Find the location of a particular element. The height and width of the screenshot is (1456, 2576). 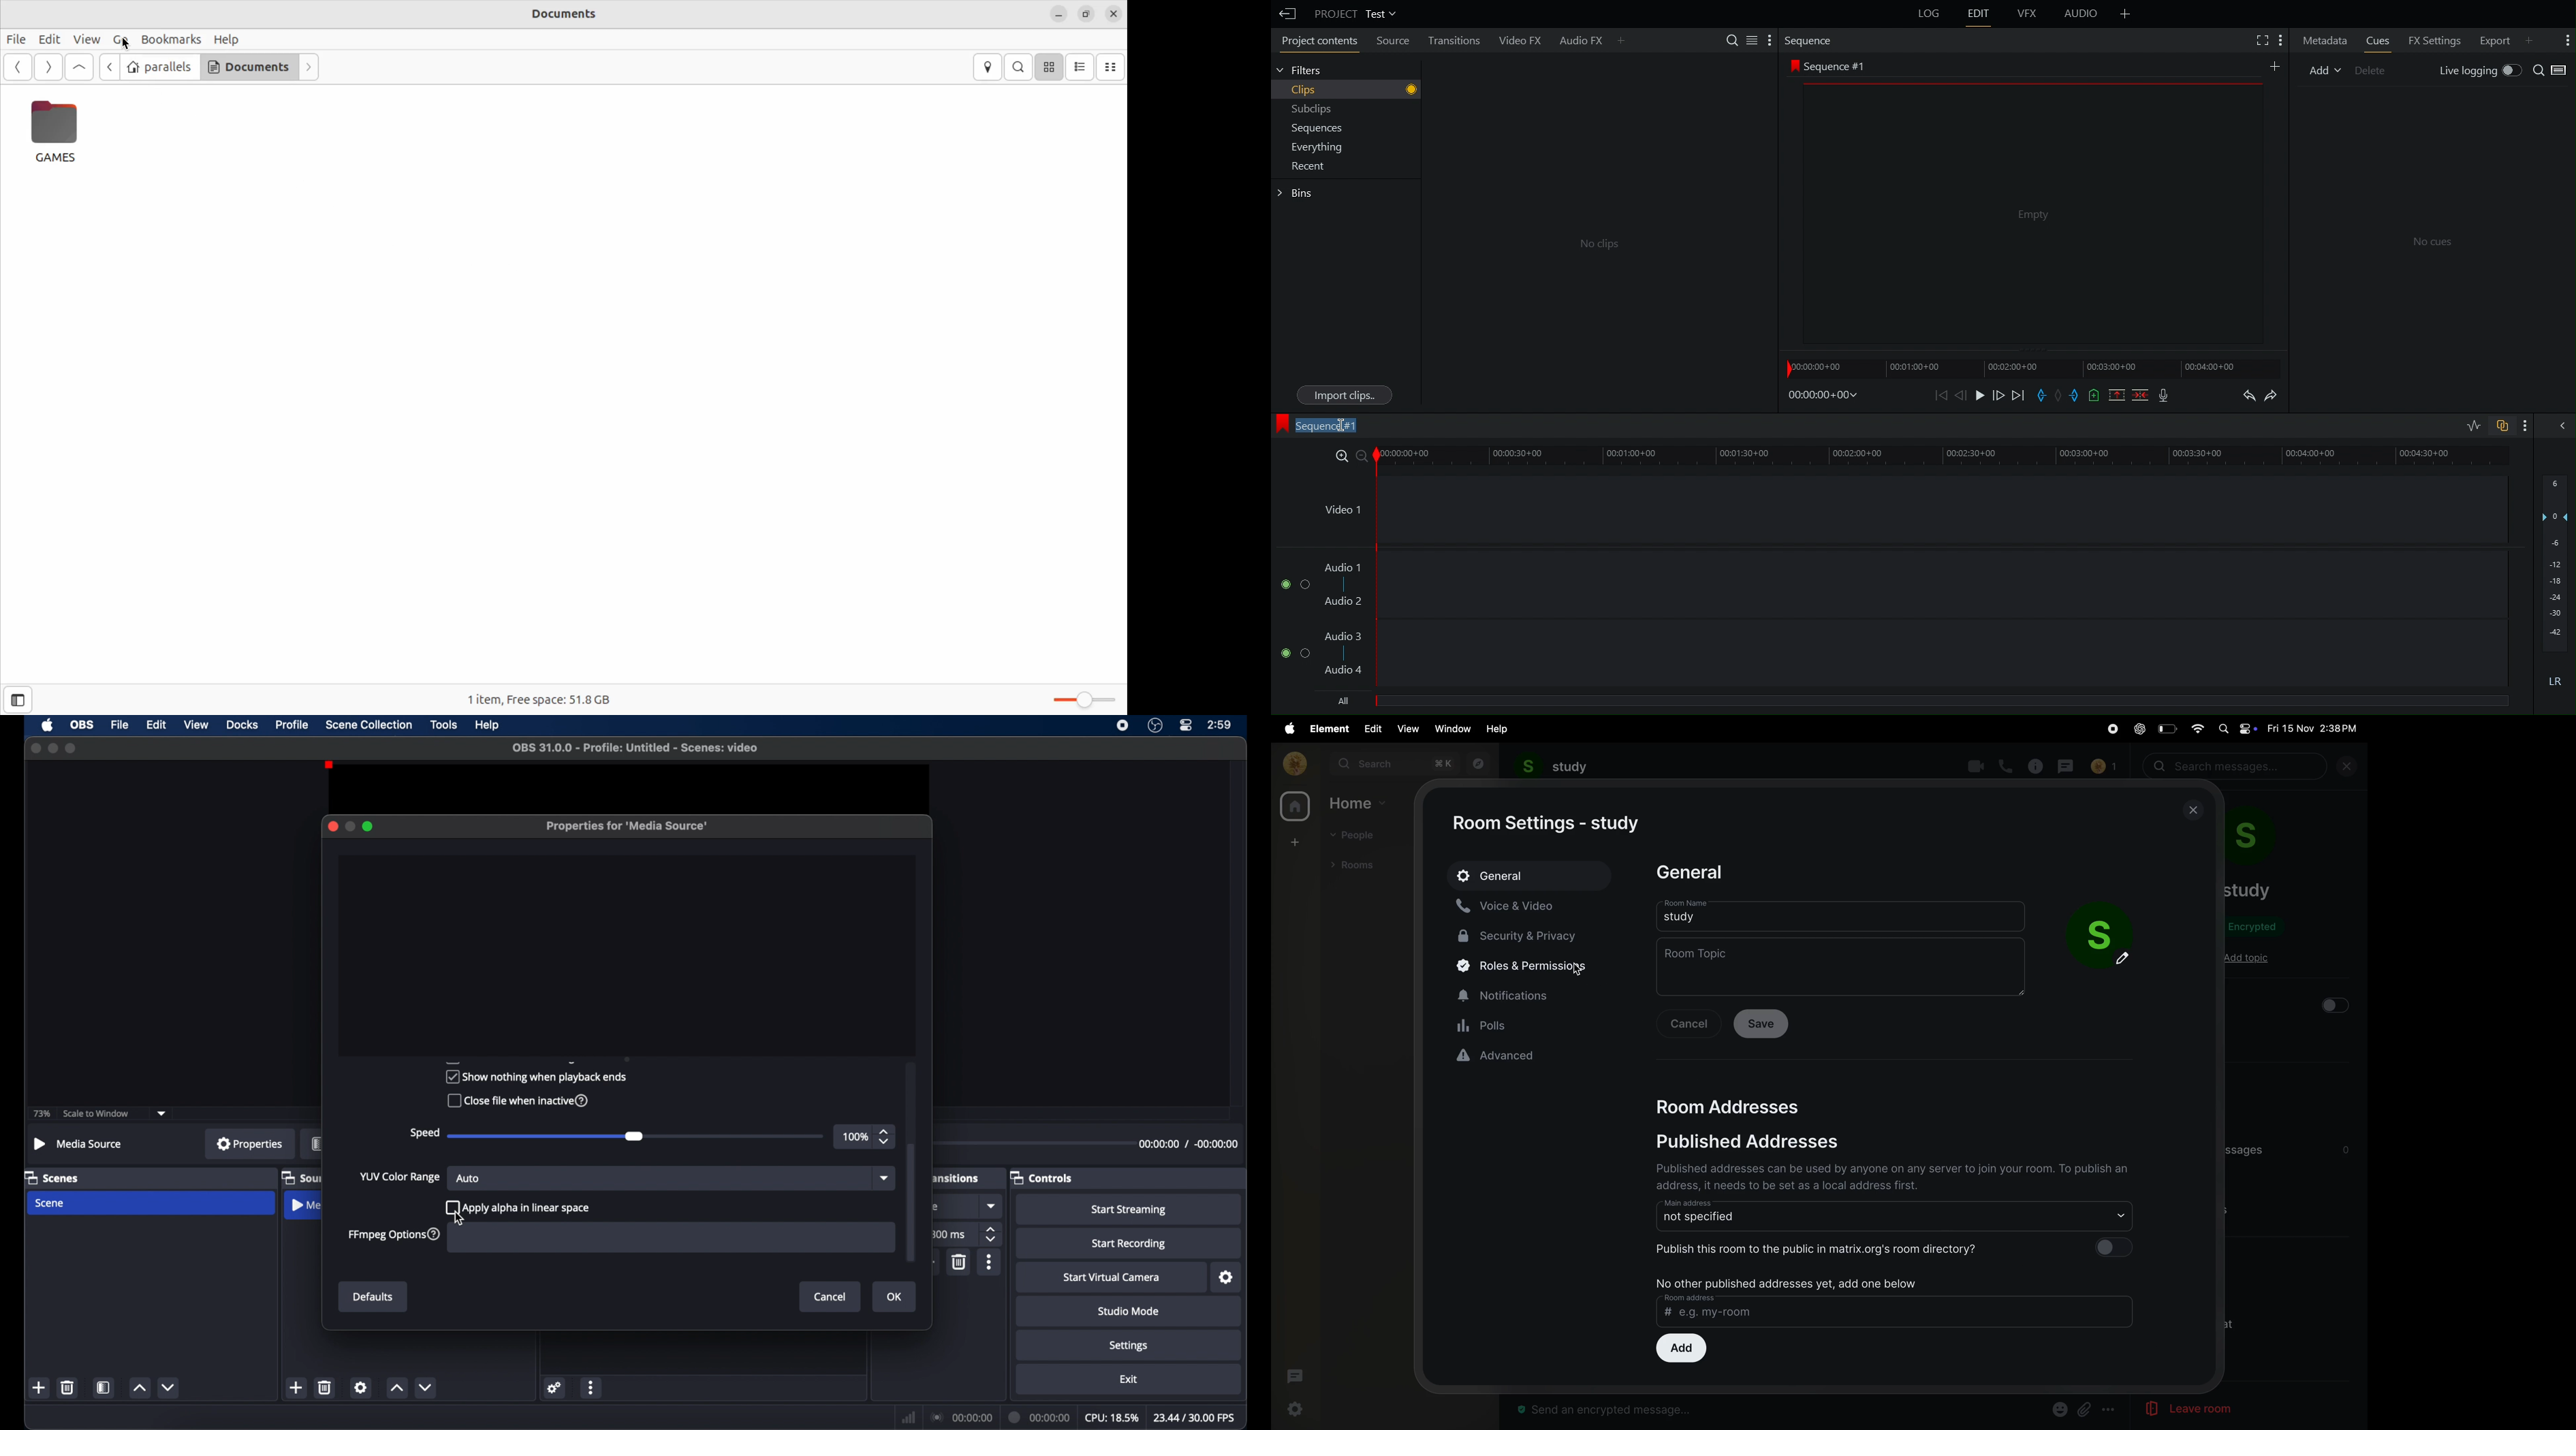

not specified is located at coordinates (1898, 1215).